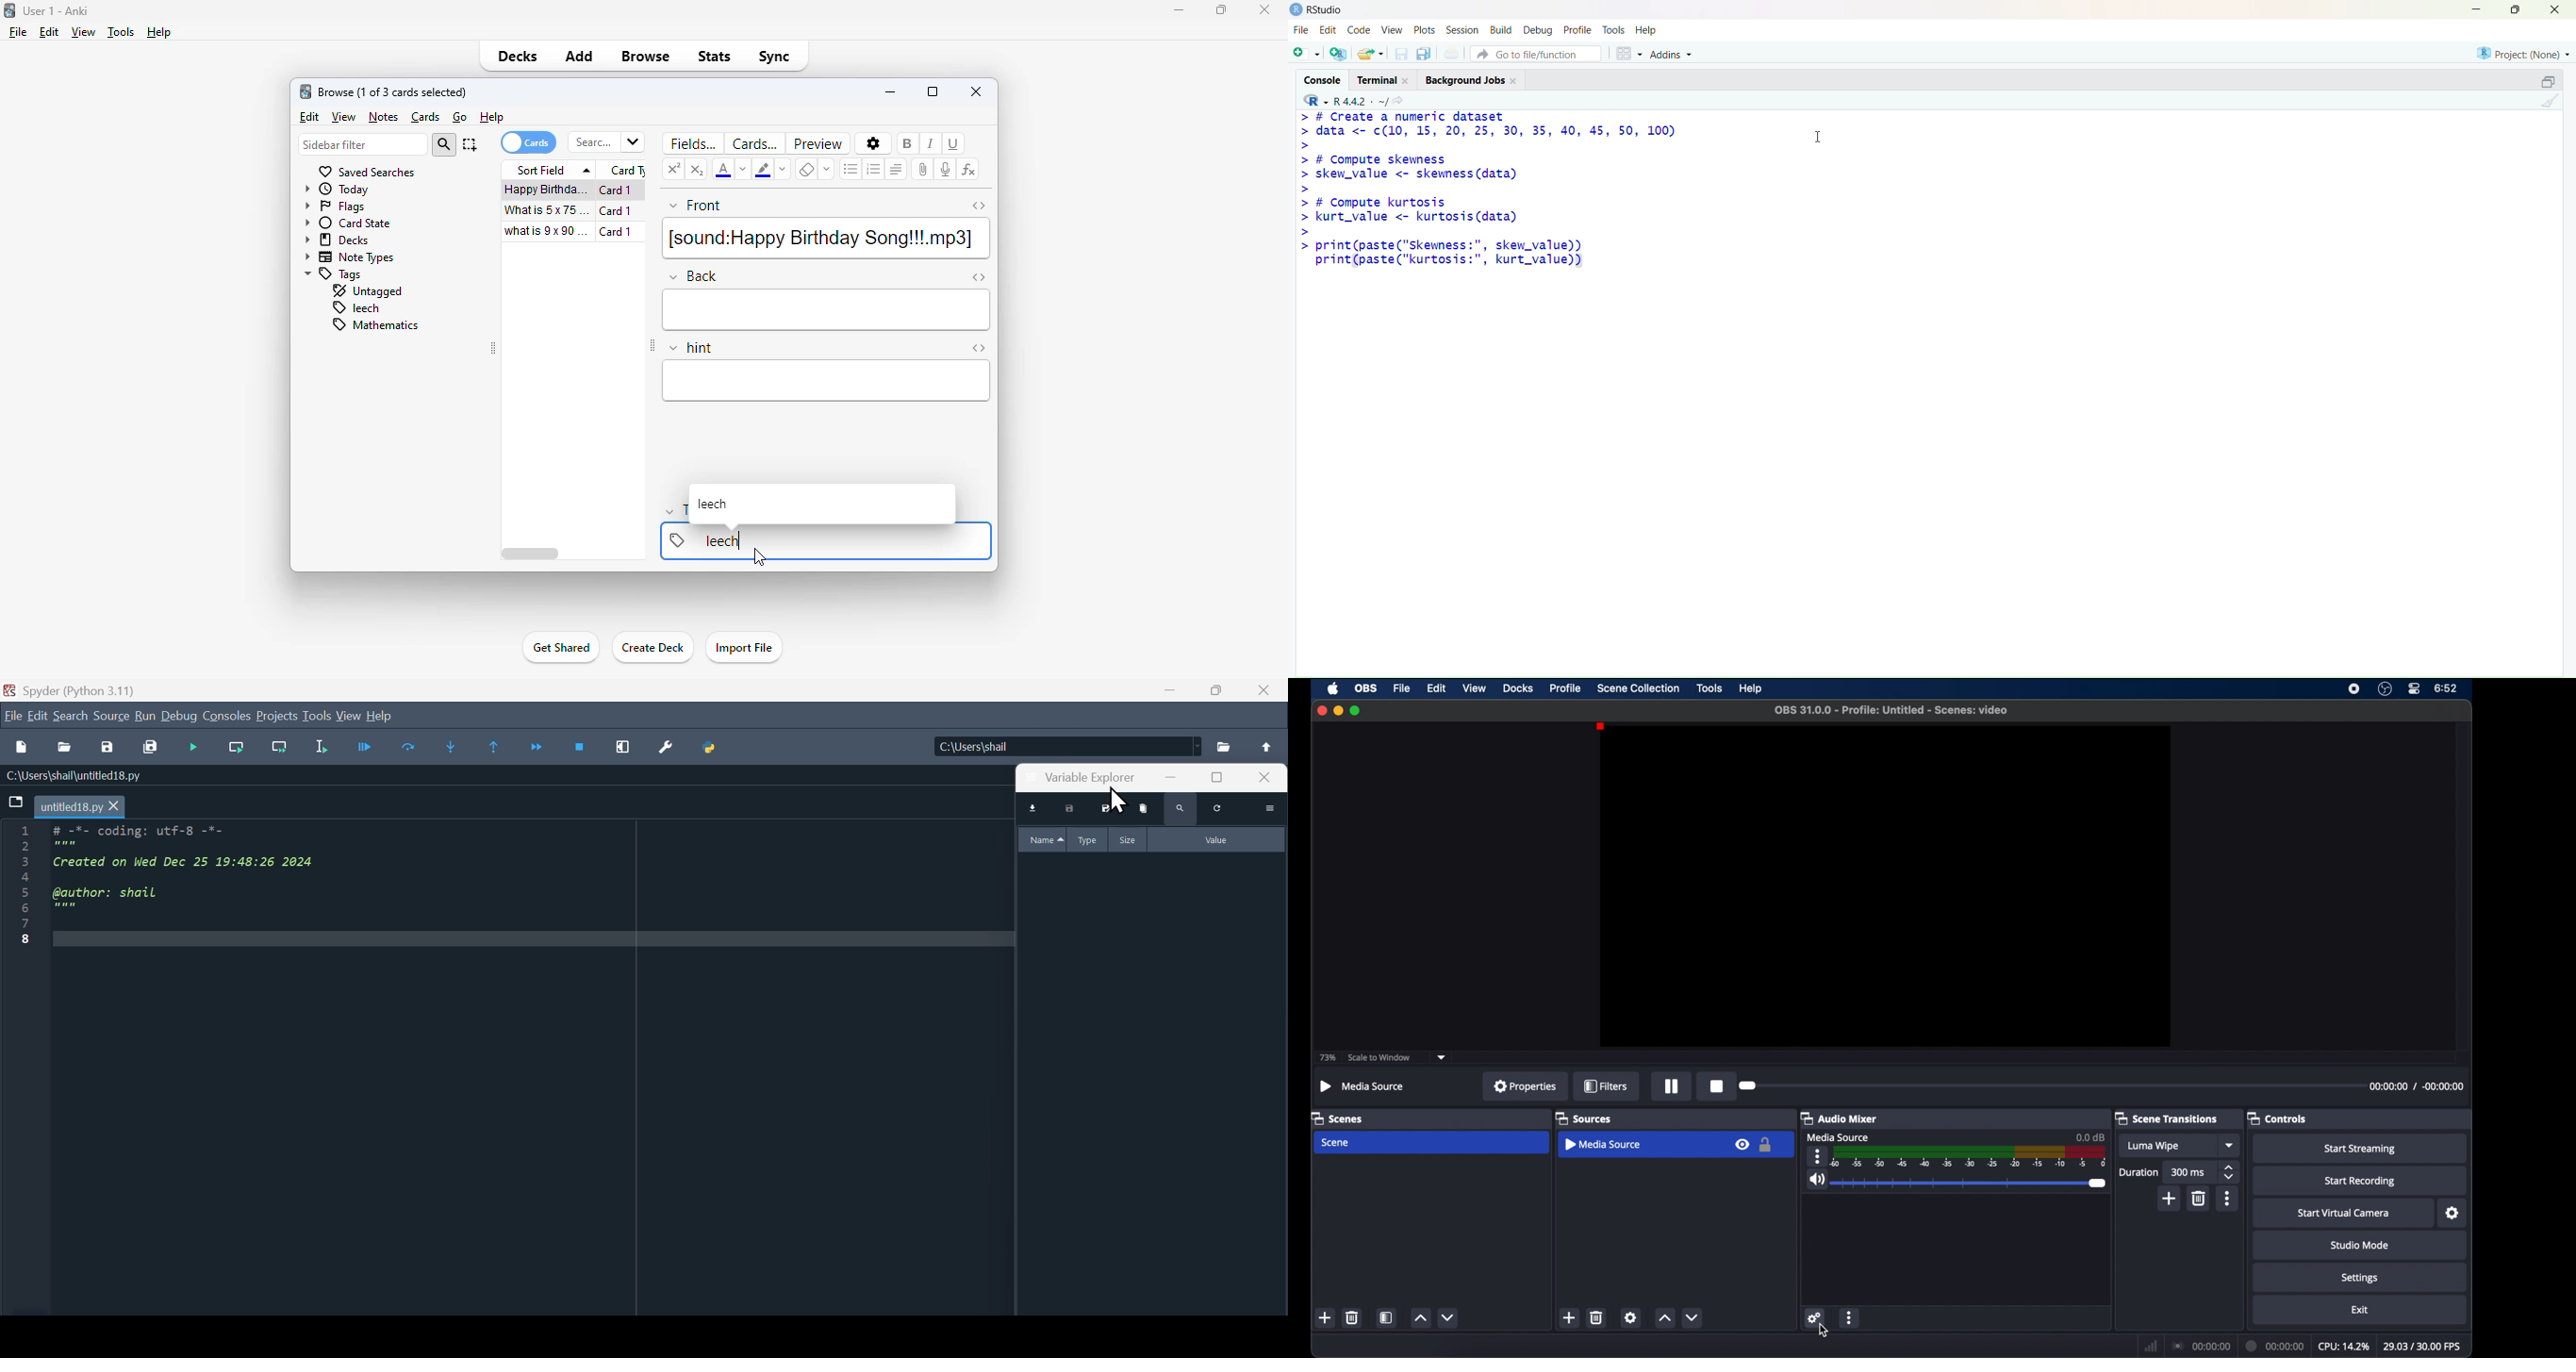  What do you see at coordinates (1181, 10) in the screenshot?
I see `minimize` at bounding box center [1181, 10].